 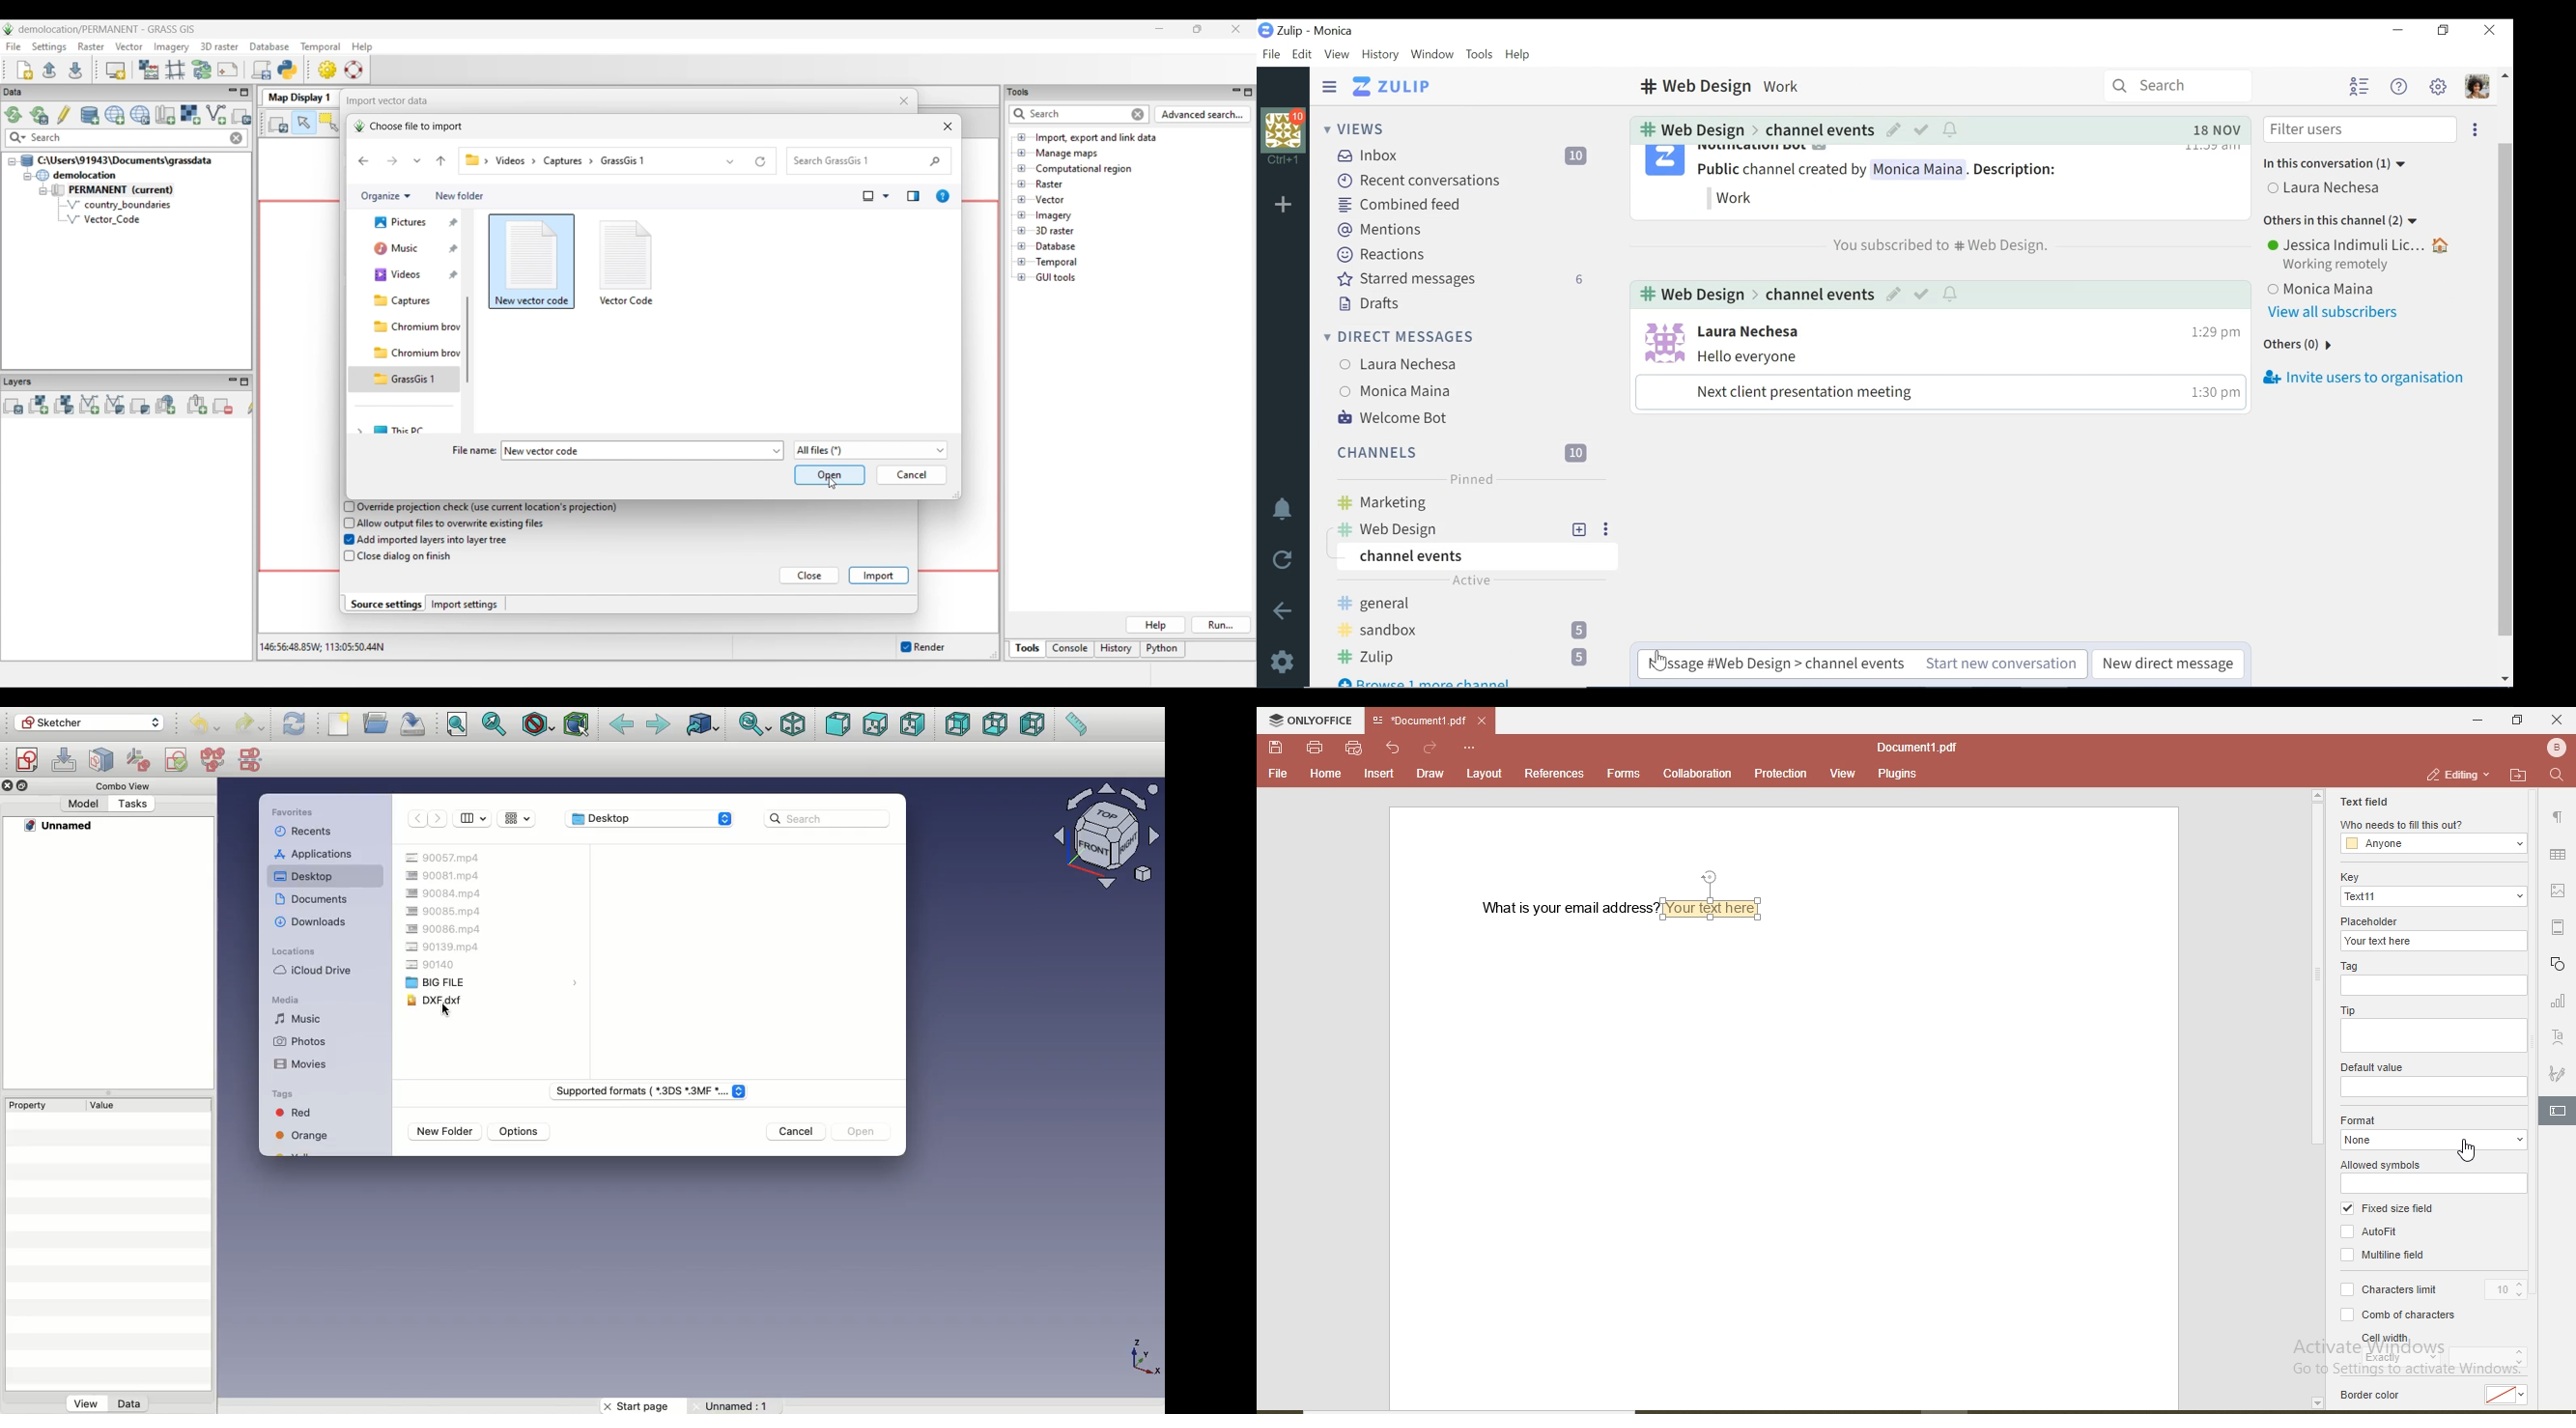 I want to click on your text here, so click(x=2435, y=941).